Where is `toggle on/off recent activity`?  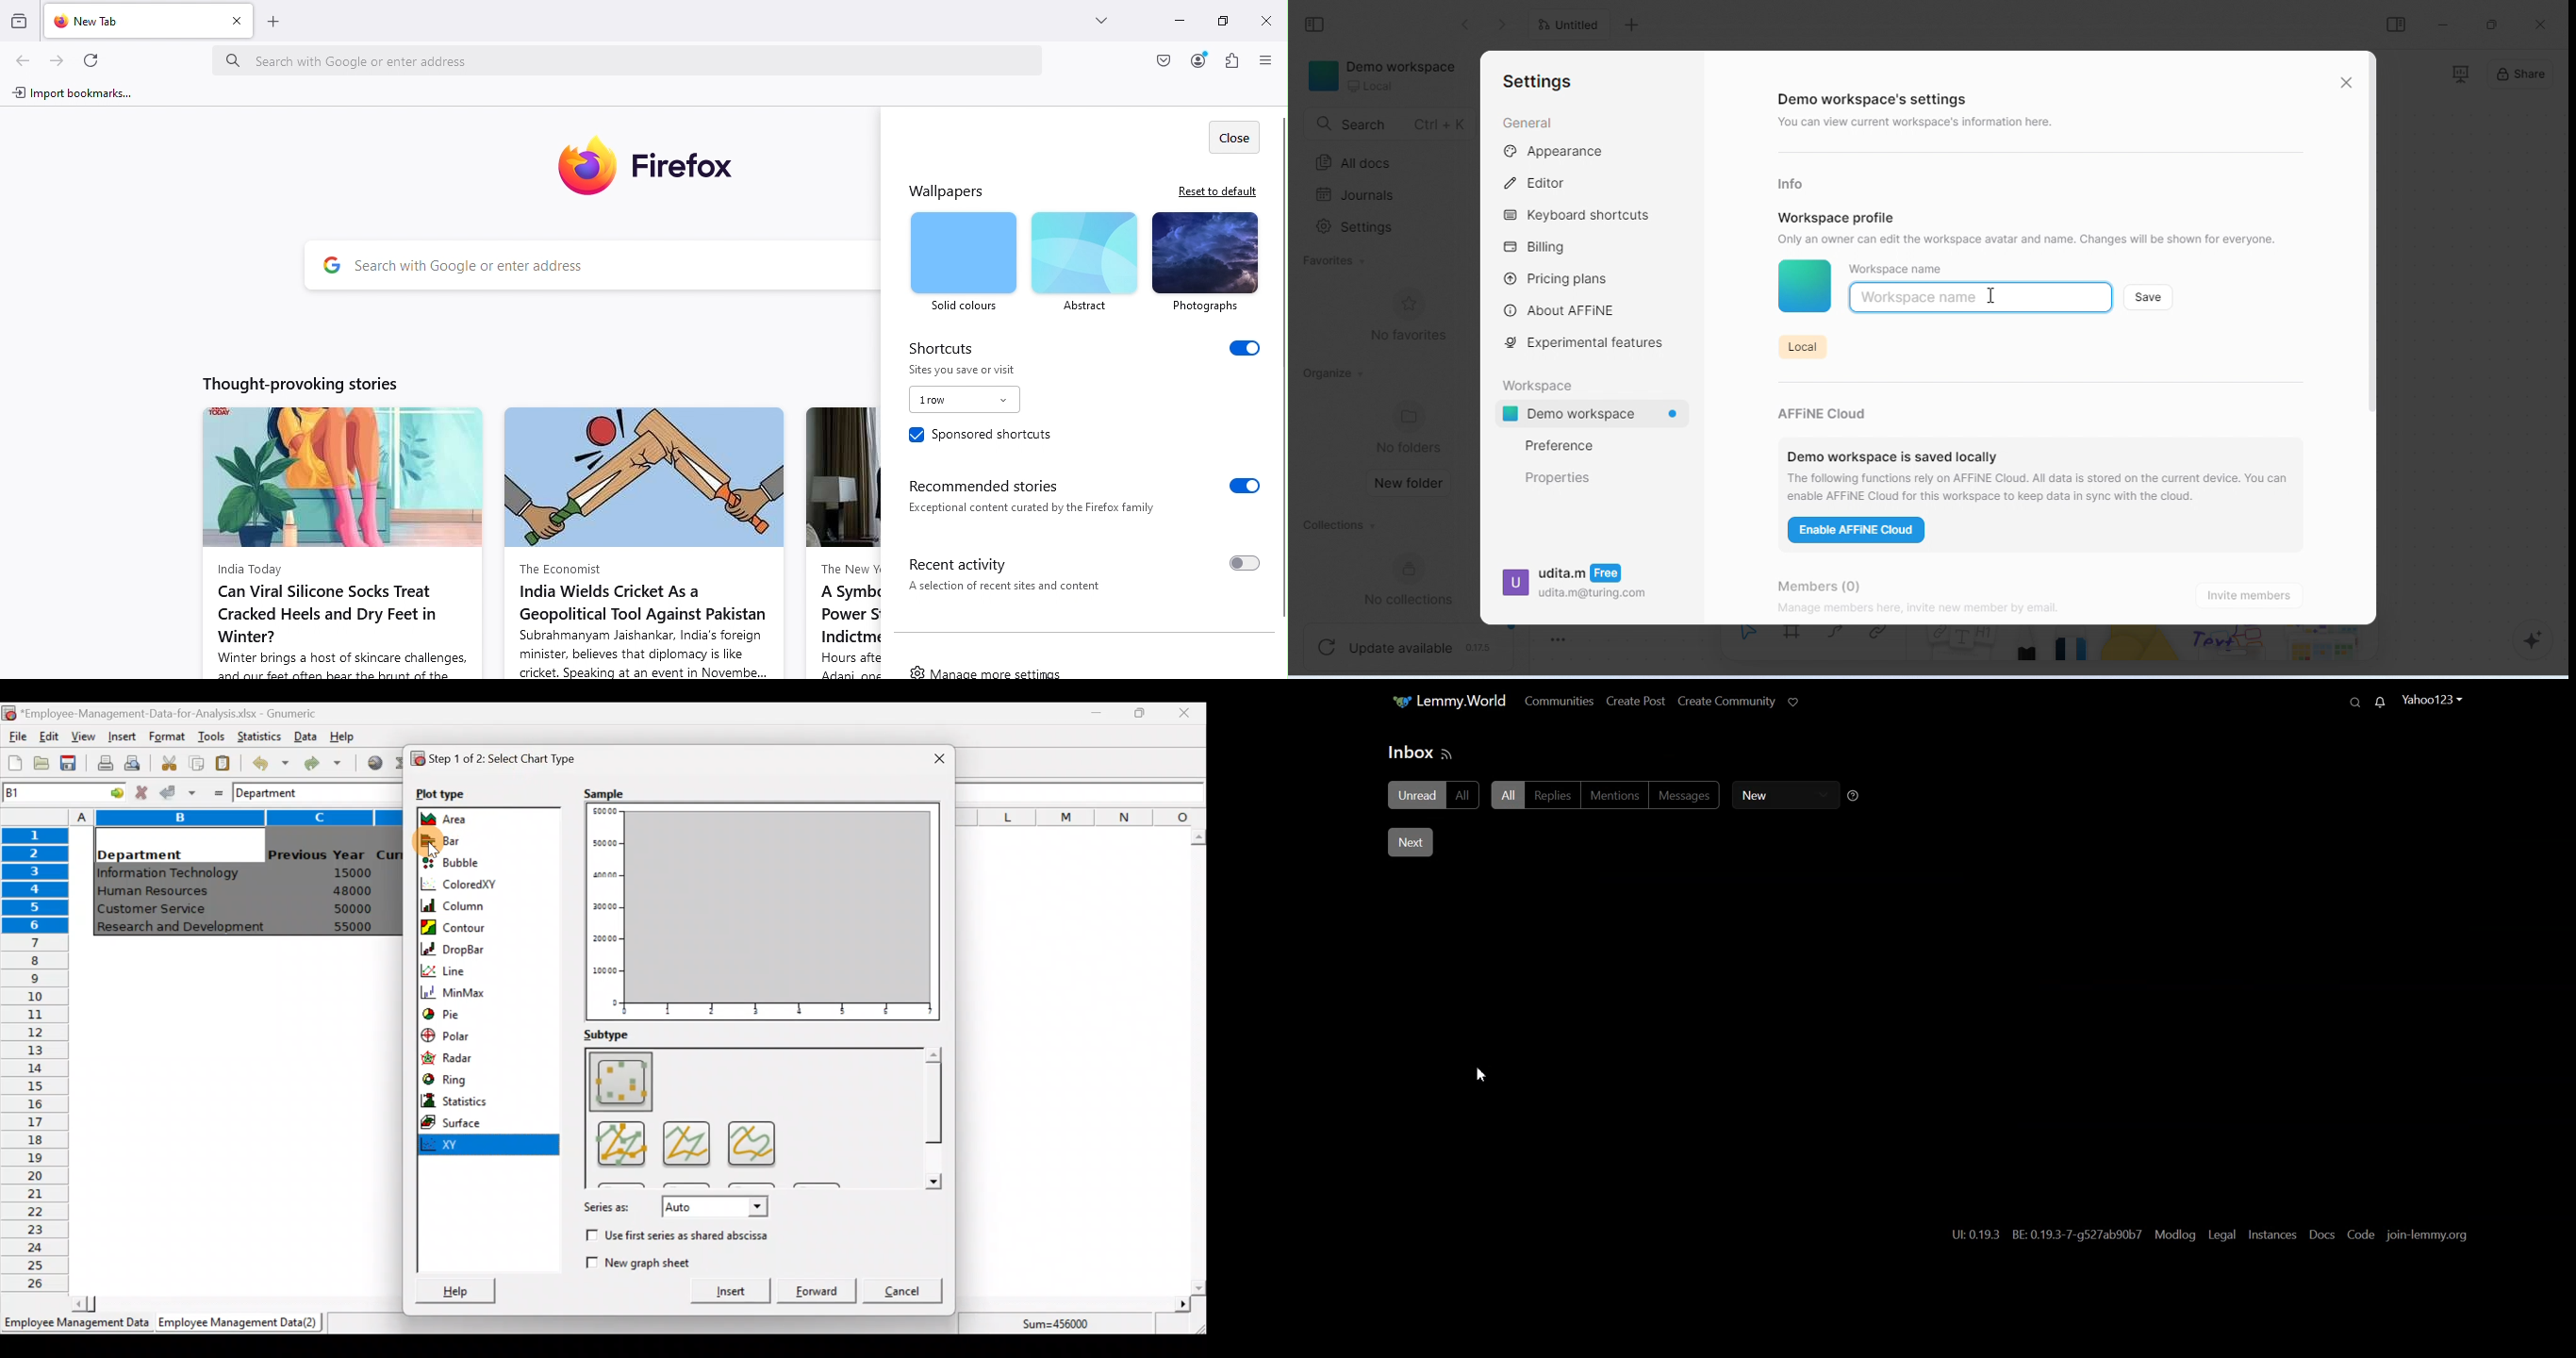 toggle on/off recent activity is located at coordinates (1241, 565).